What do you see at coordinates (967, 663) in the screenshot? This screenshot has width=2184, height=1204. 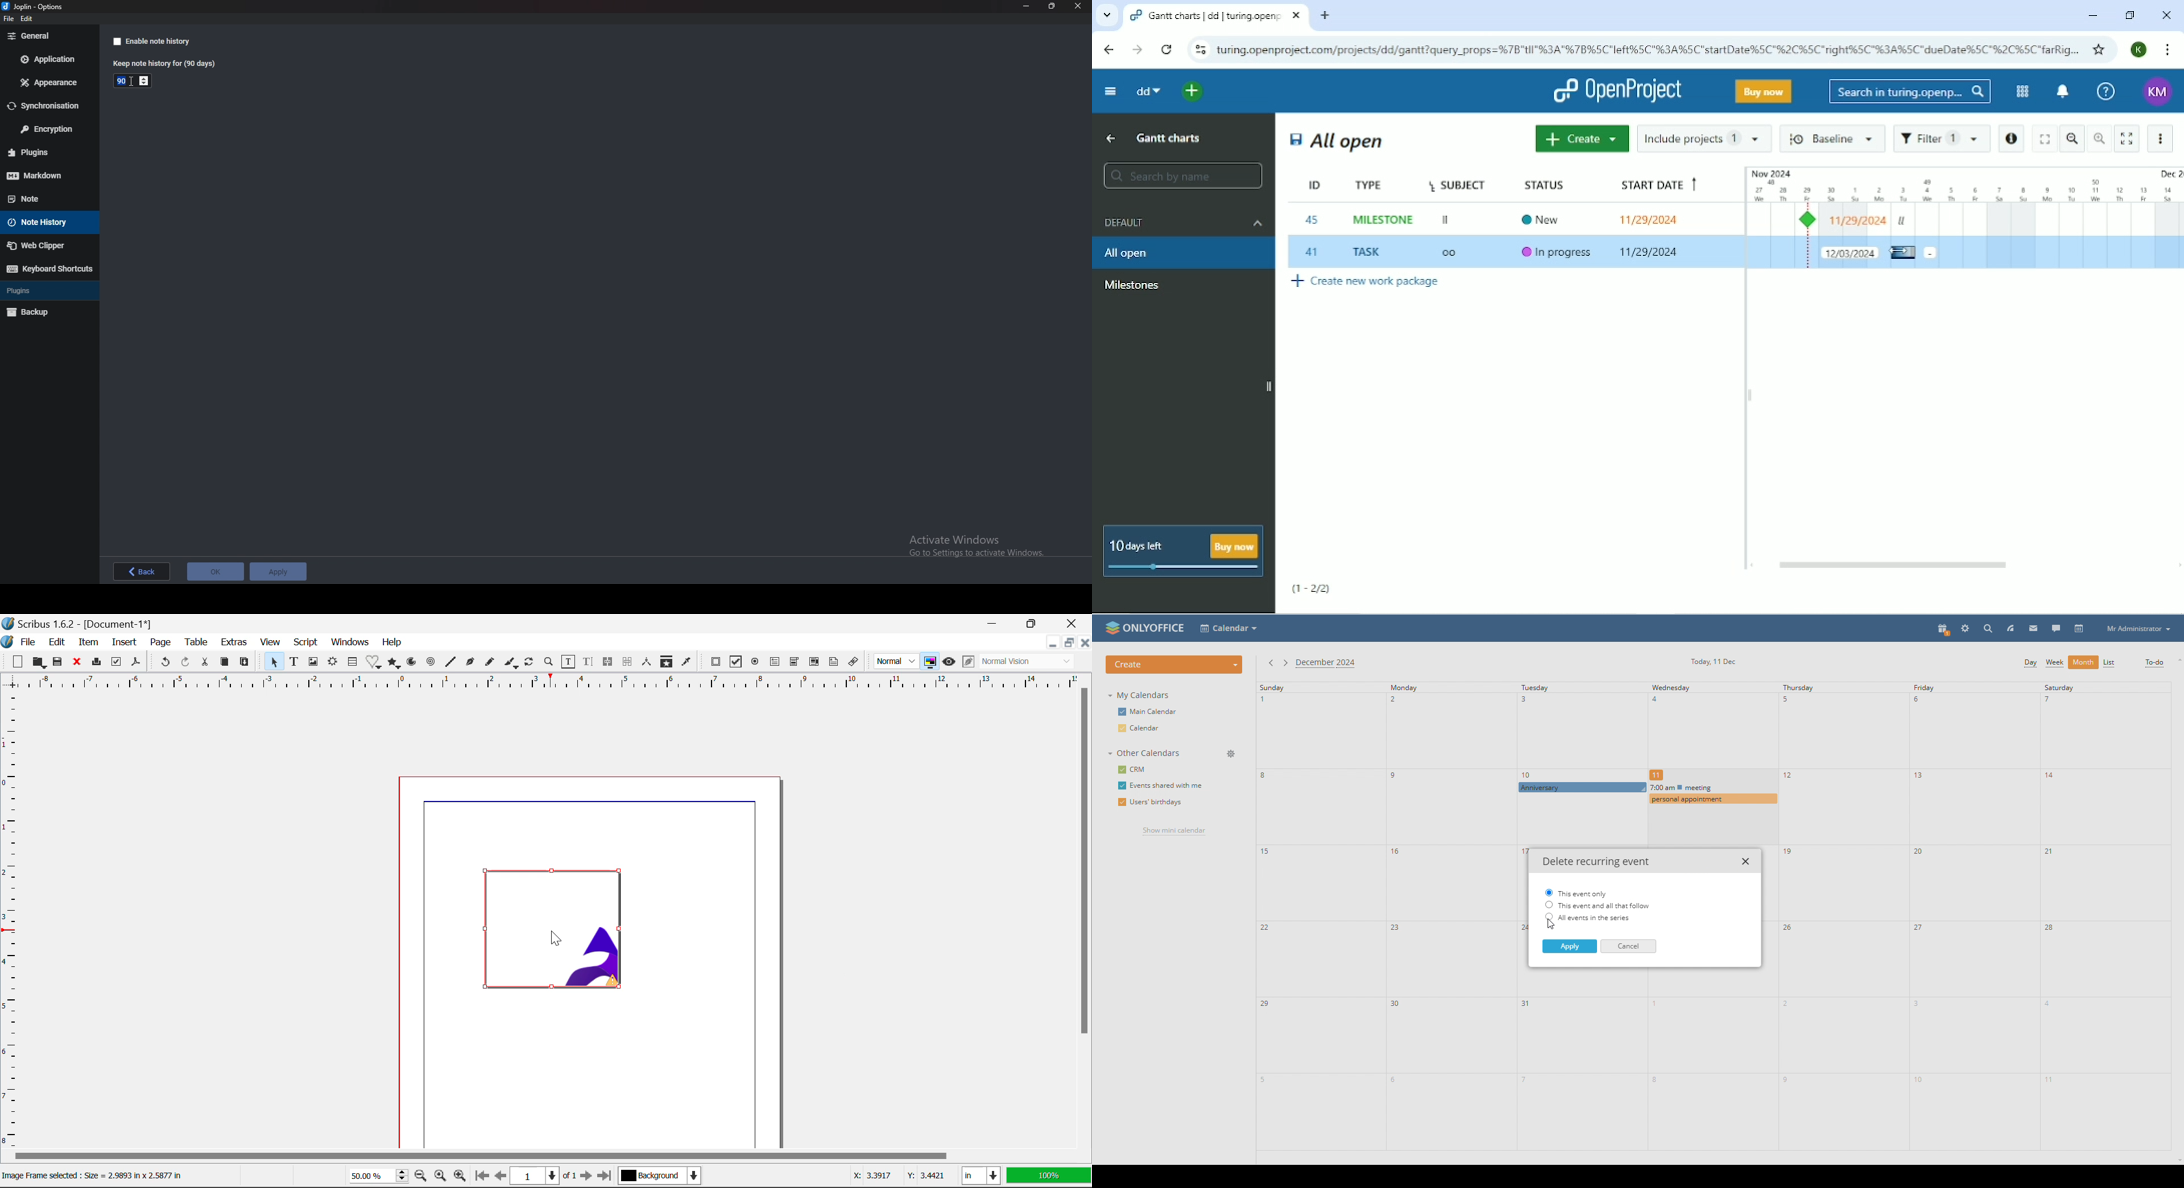 I see `Edit in Preview` at bounding box center [967, 663].